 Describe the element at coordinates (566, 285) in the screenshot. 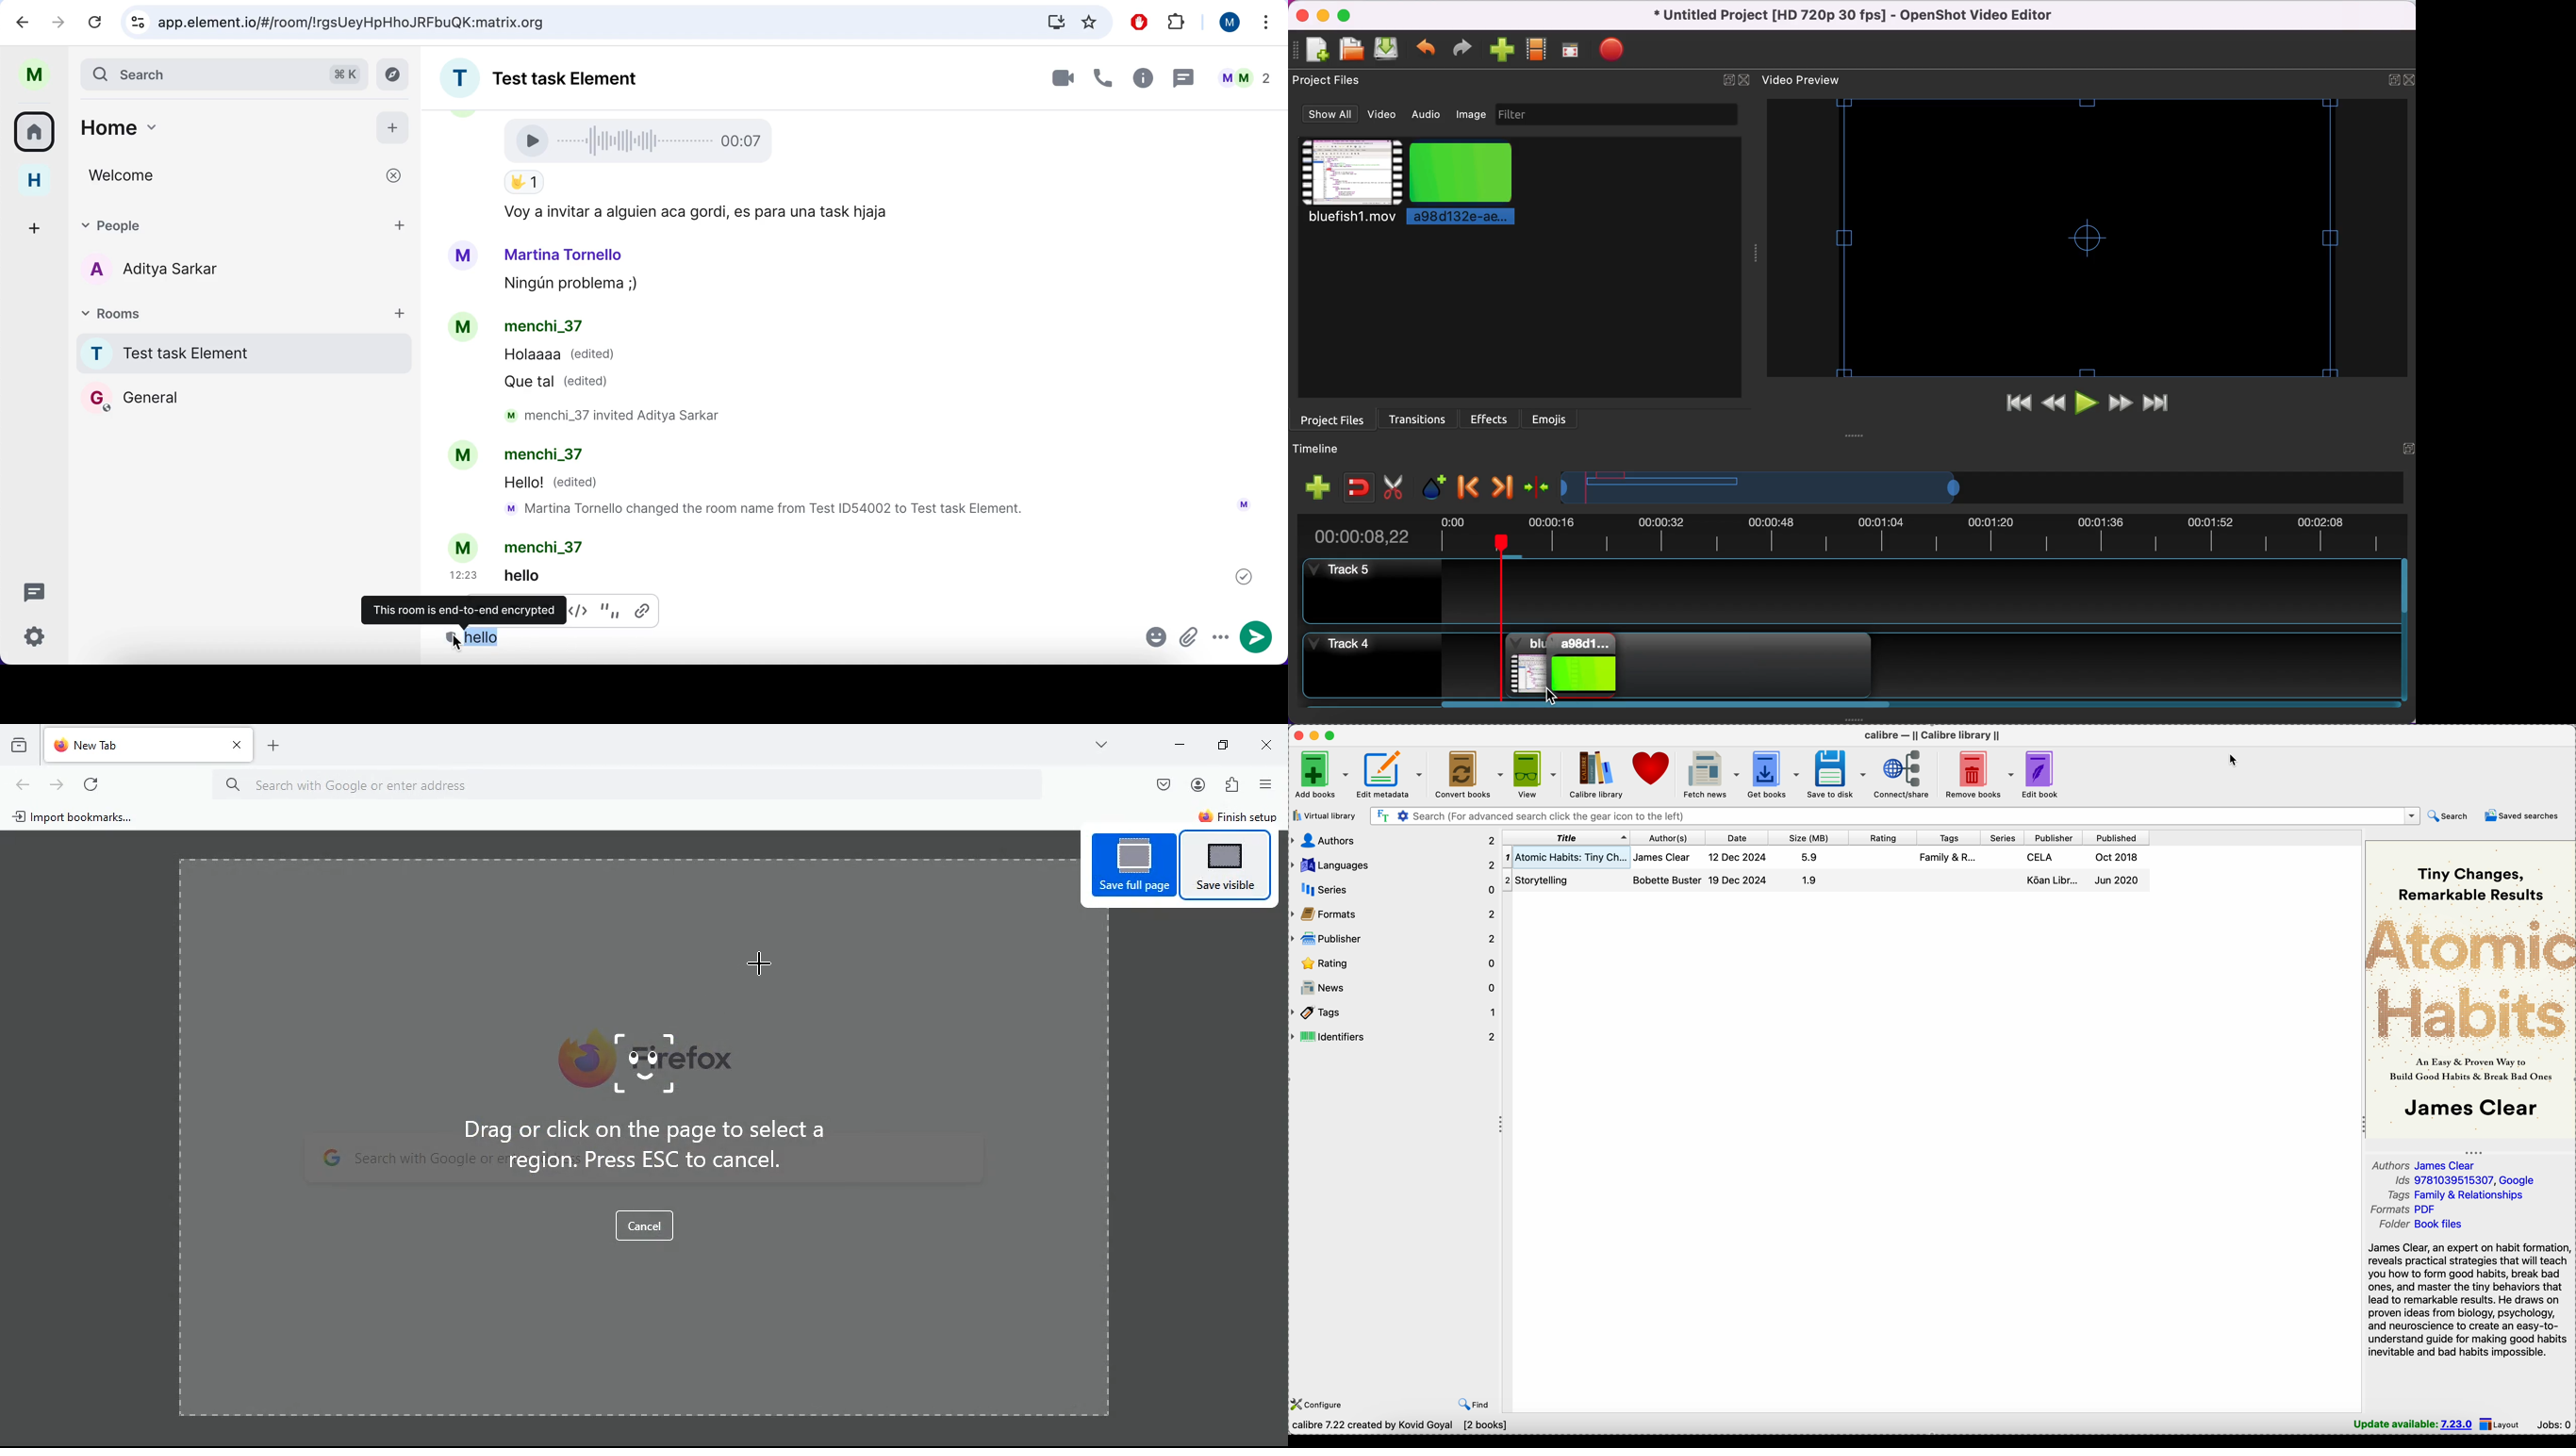

I see `Ningun problema ;,` at that location.